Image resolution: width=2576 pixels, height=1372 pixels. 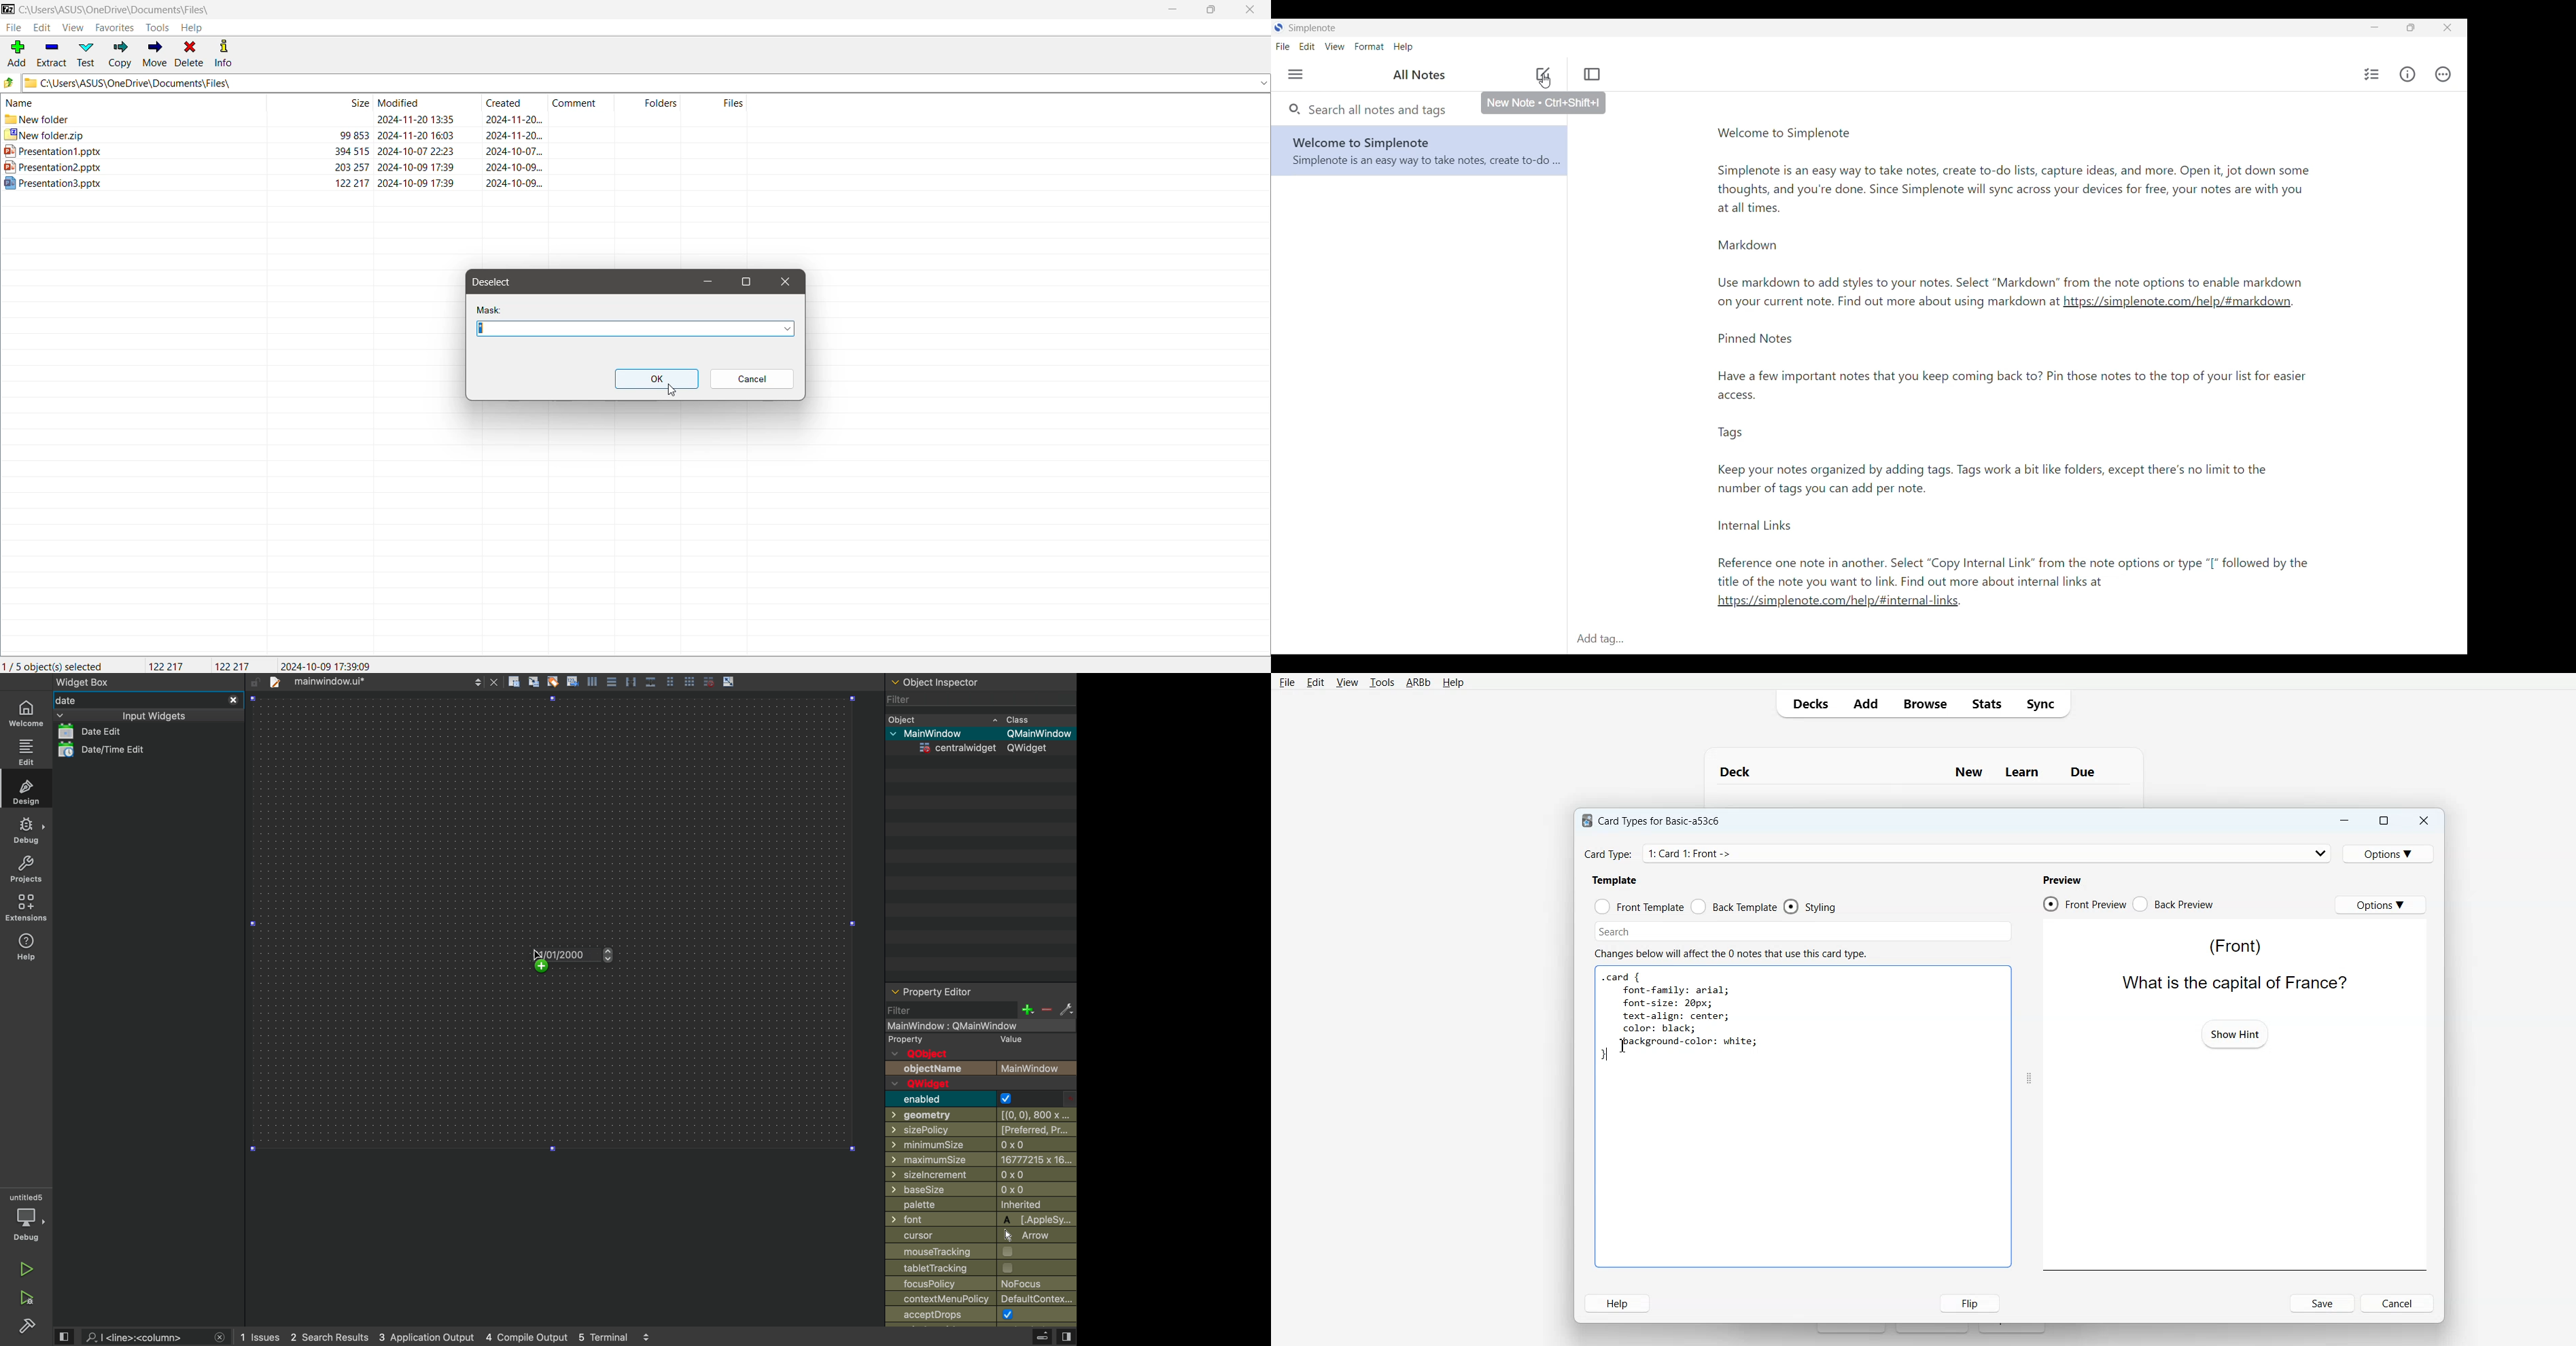 What do you see at coordinates (230, 54) in the screenshot?
I see `Info` at bounding box center [230, 54].